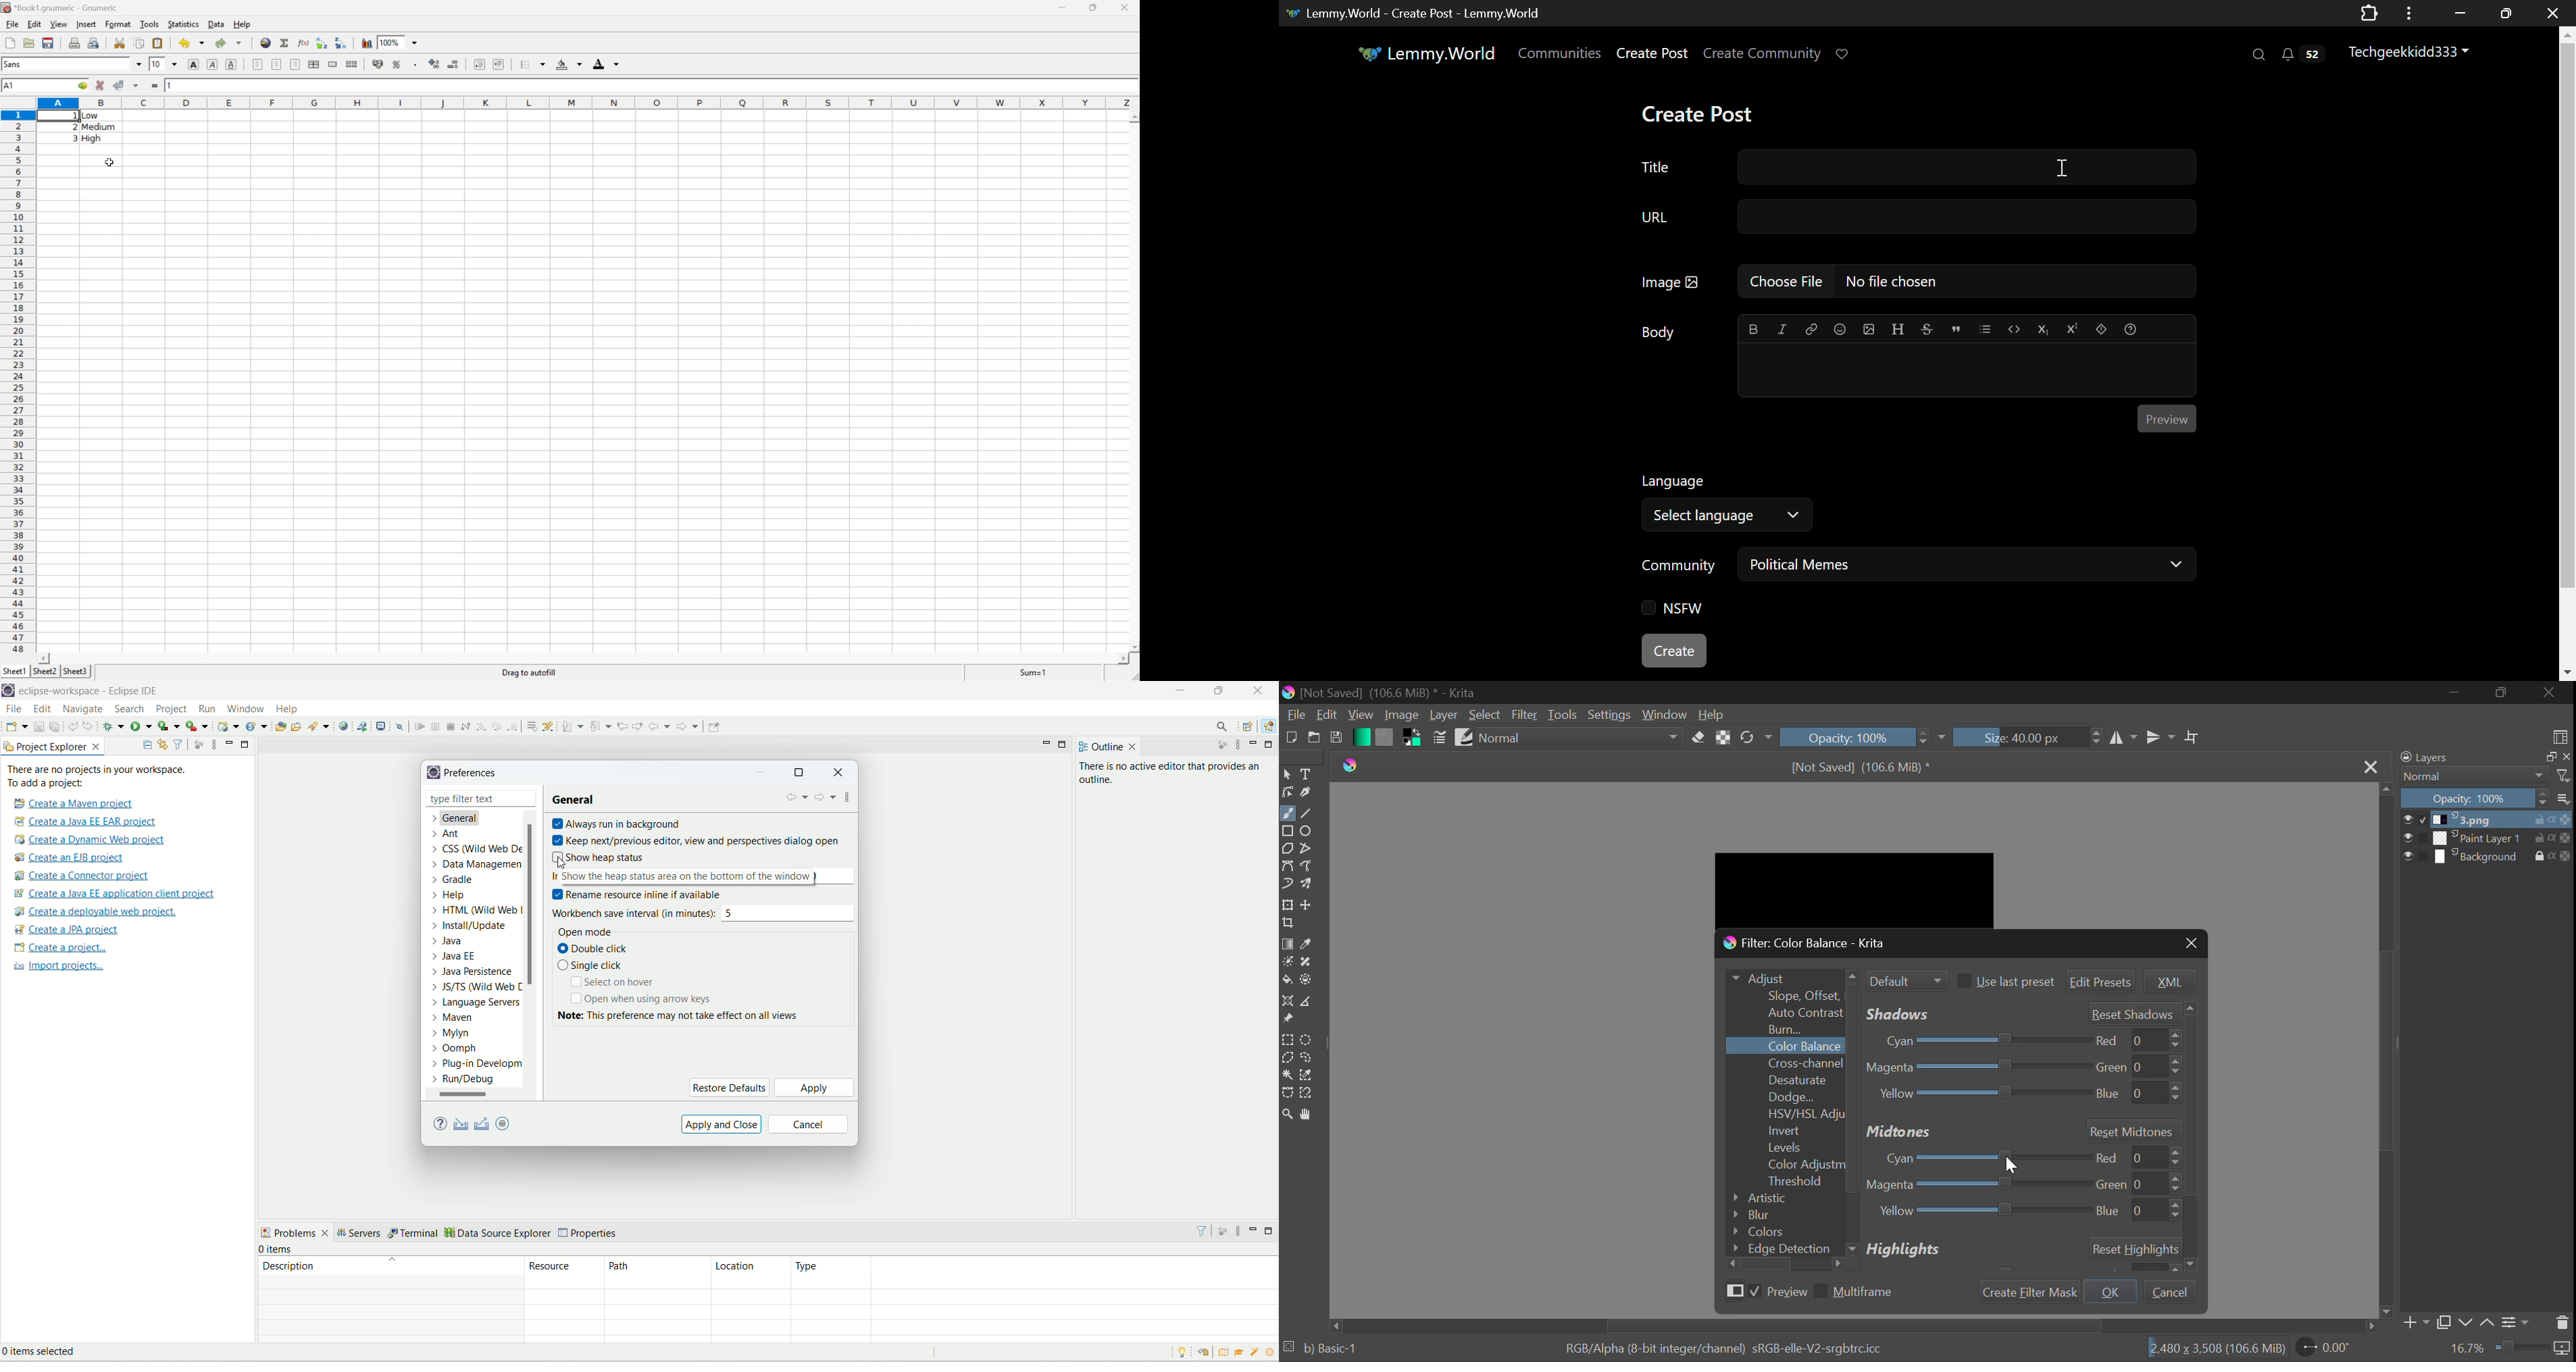  Describe the element at coordinates (1338, 1327) in the screenshot. I see `move left` at that location.